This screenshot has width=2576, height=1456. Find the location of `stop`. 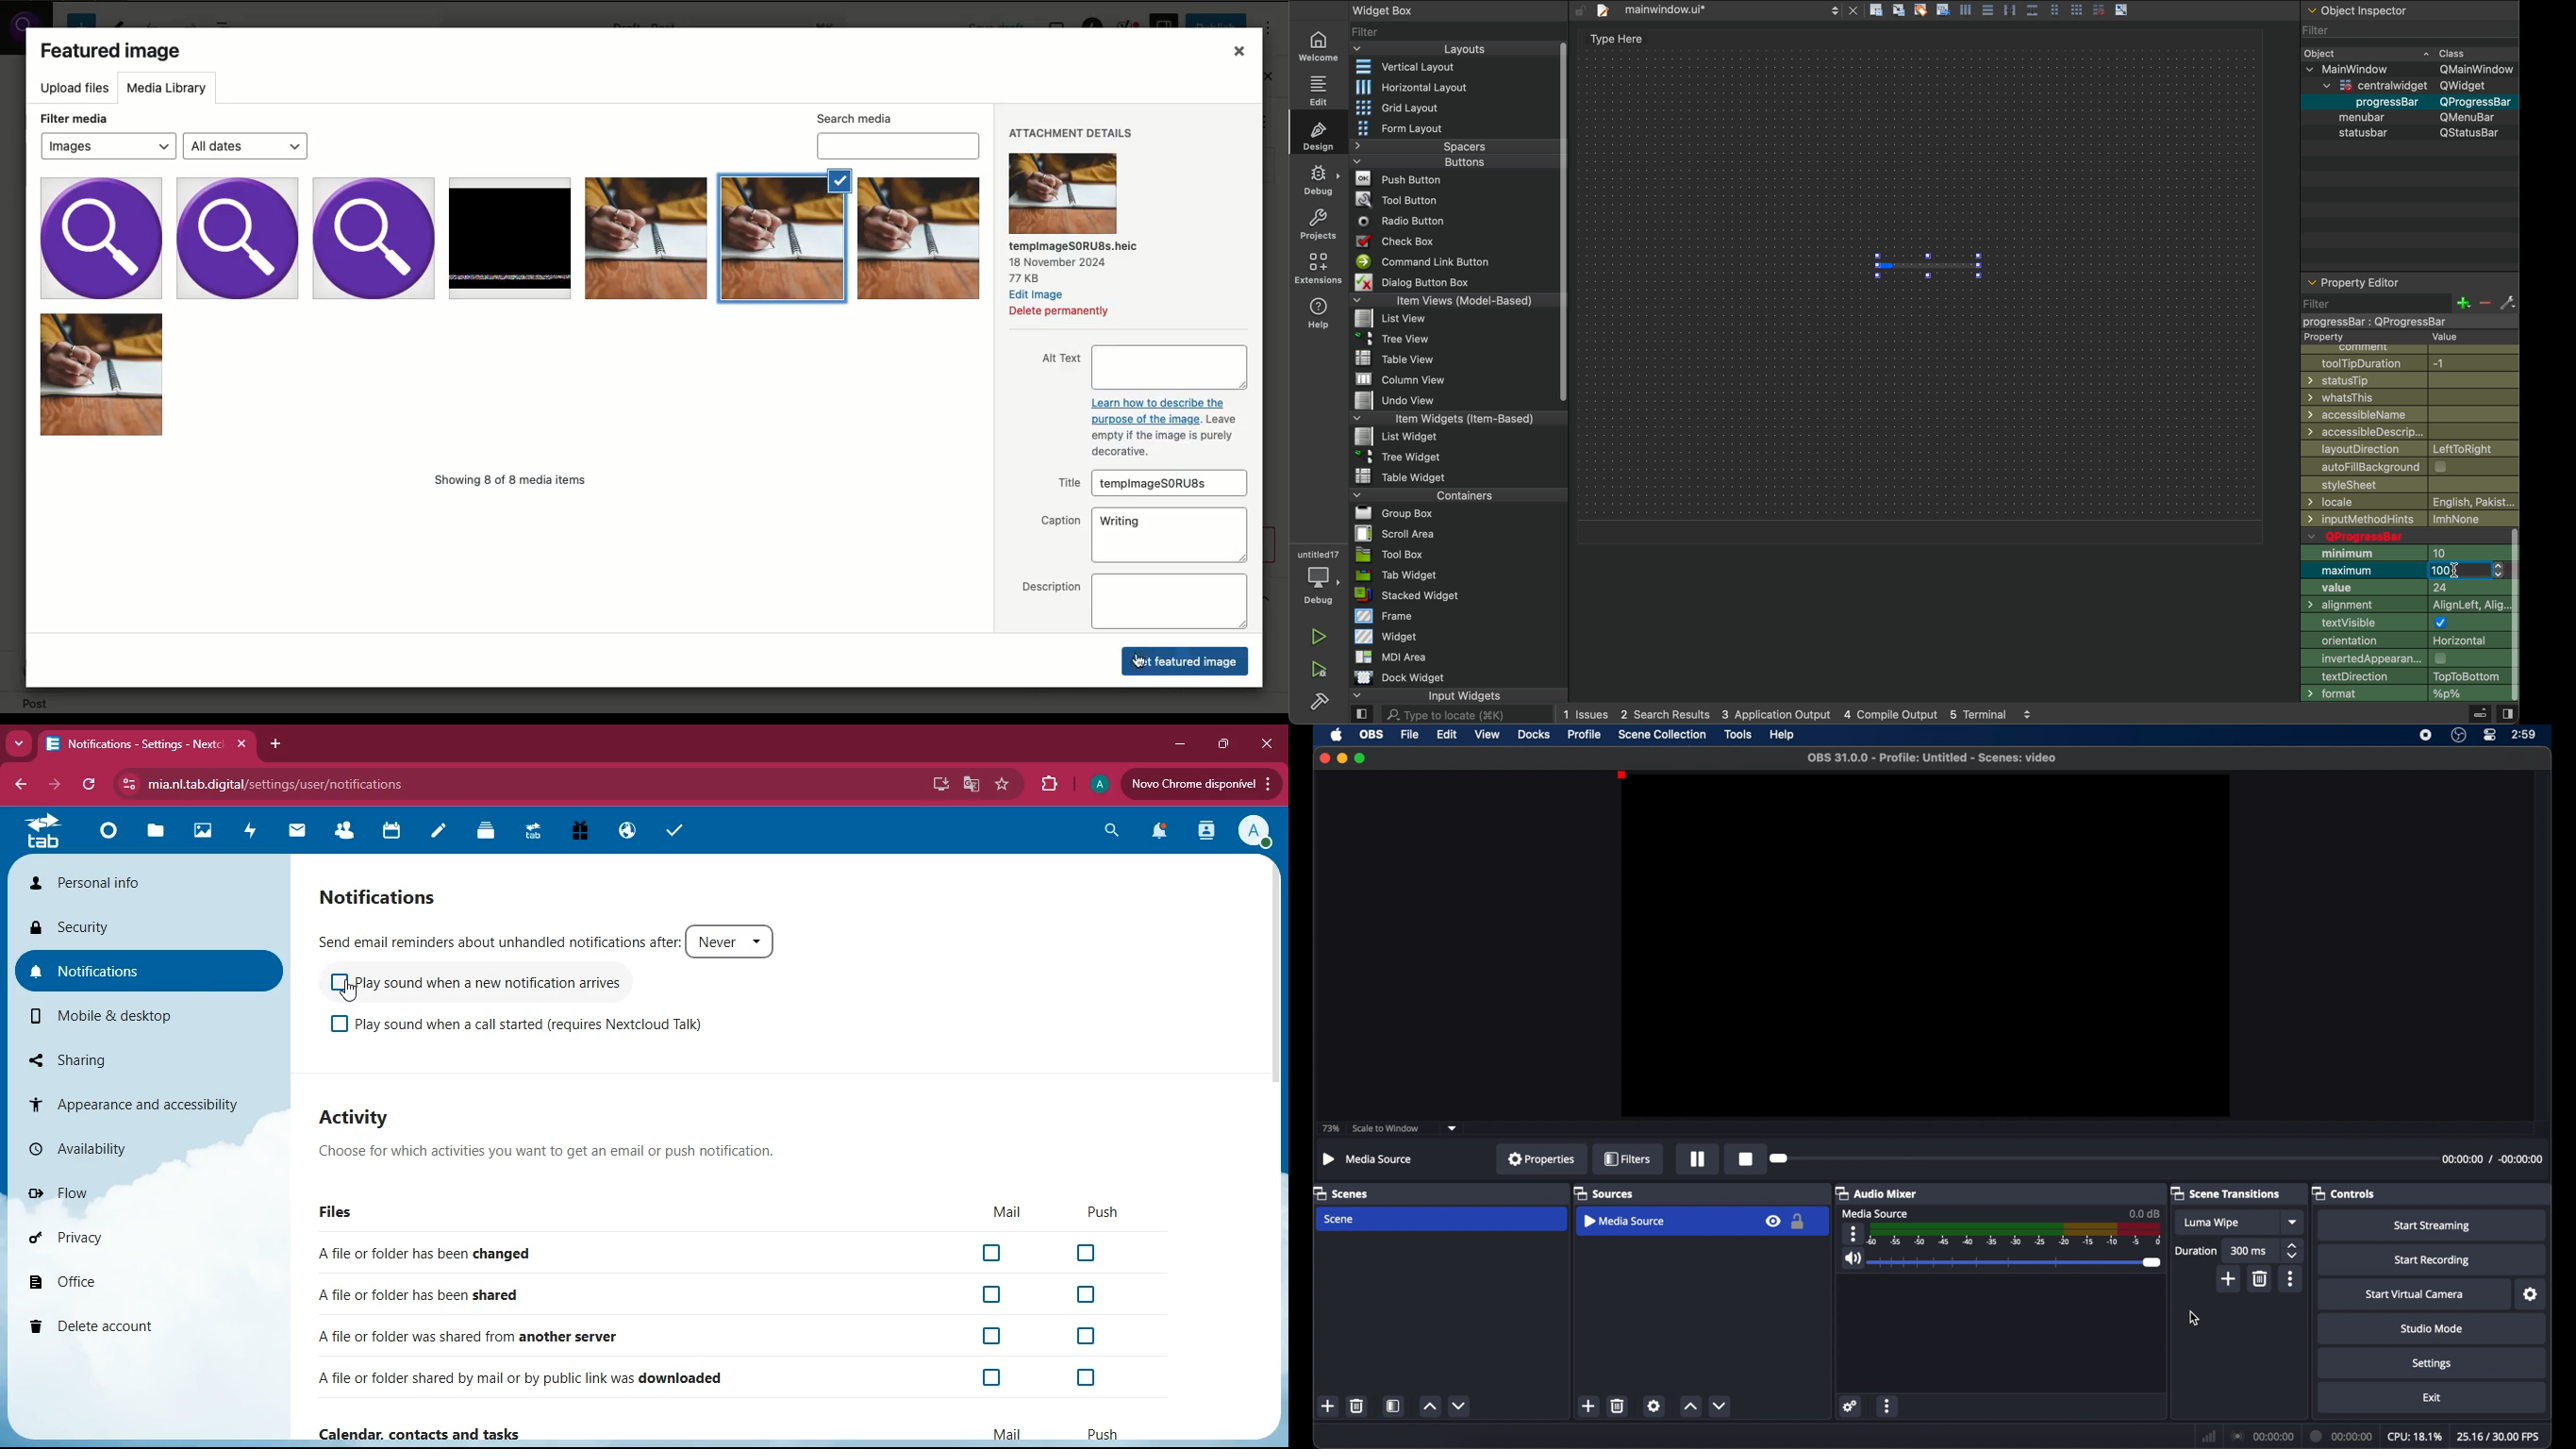

stop is located at coordinates (1745, 1160).